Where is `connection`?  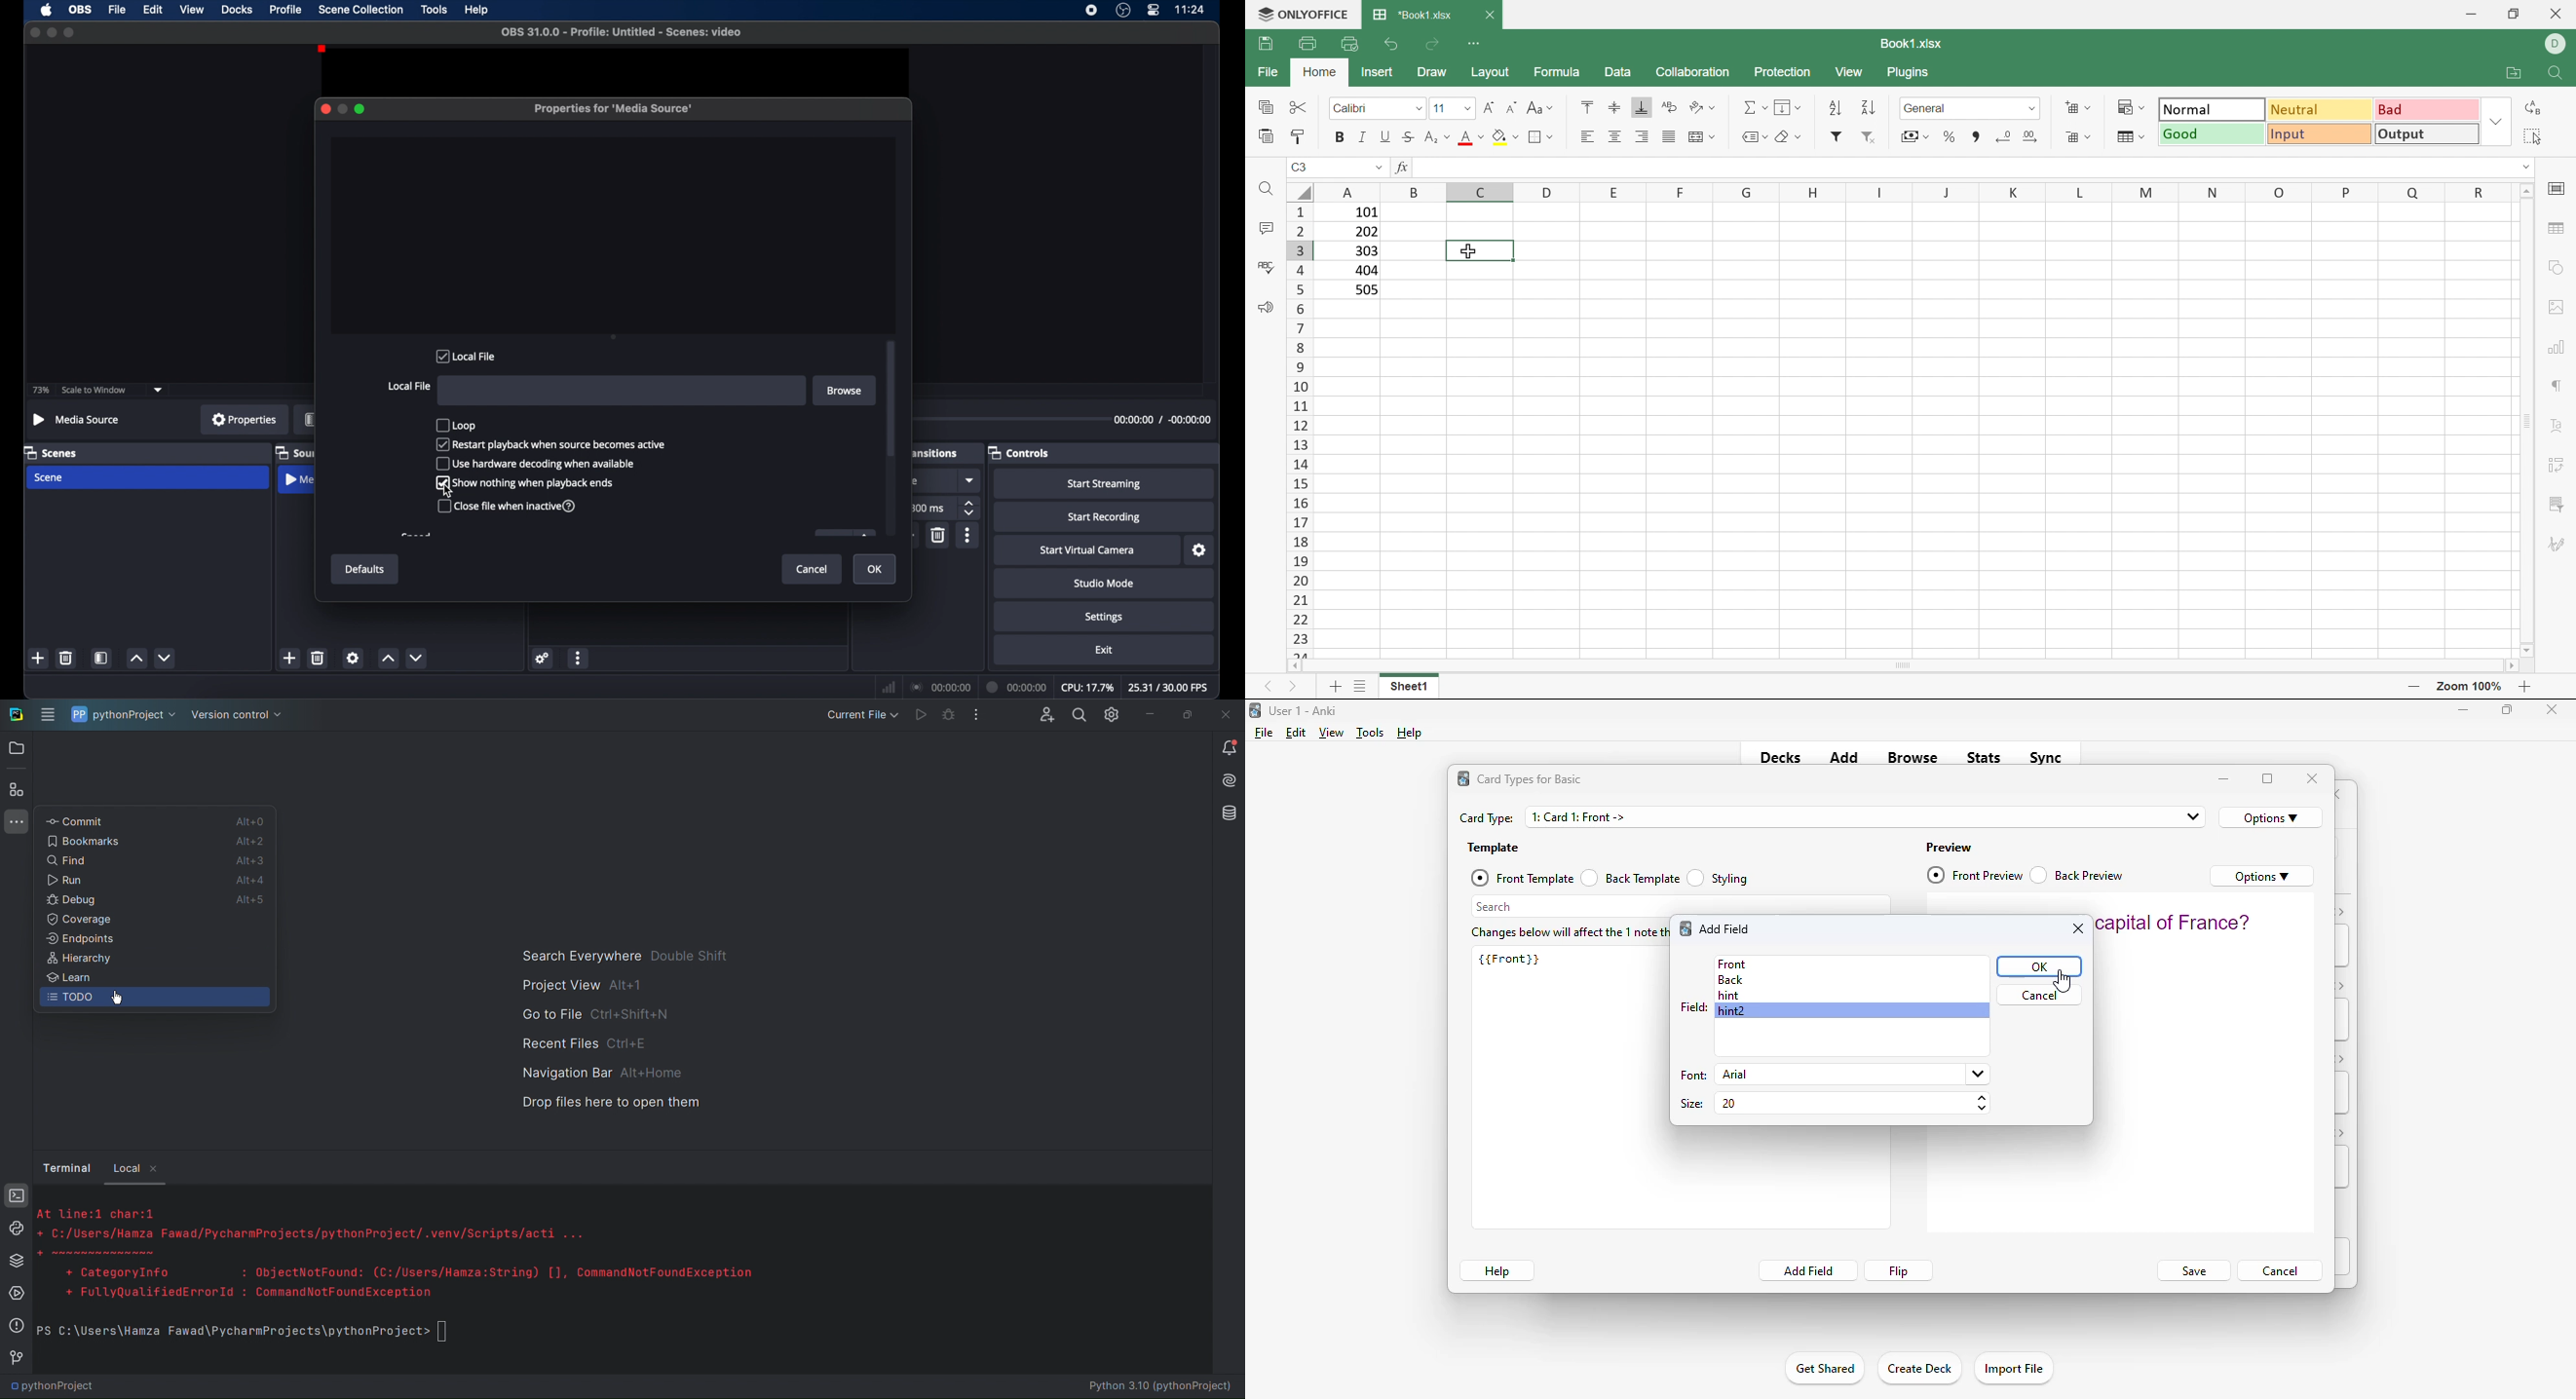
connection is located at coordinates (940, 688).